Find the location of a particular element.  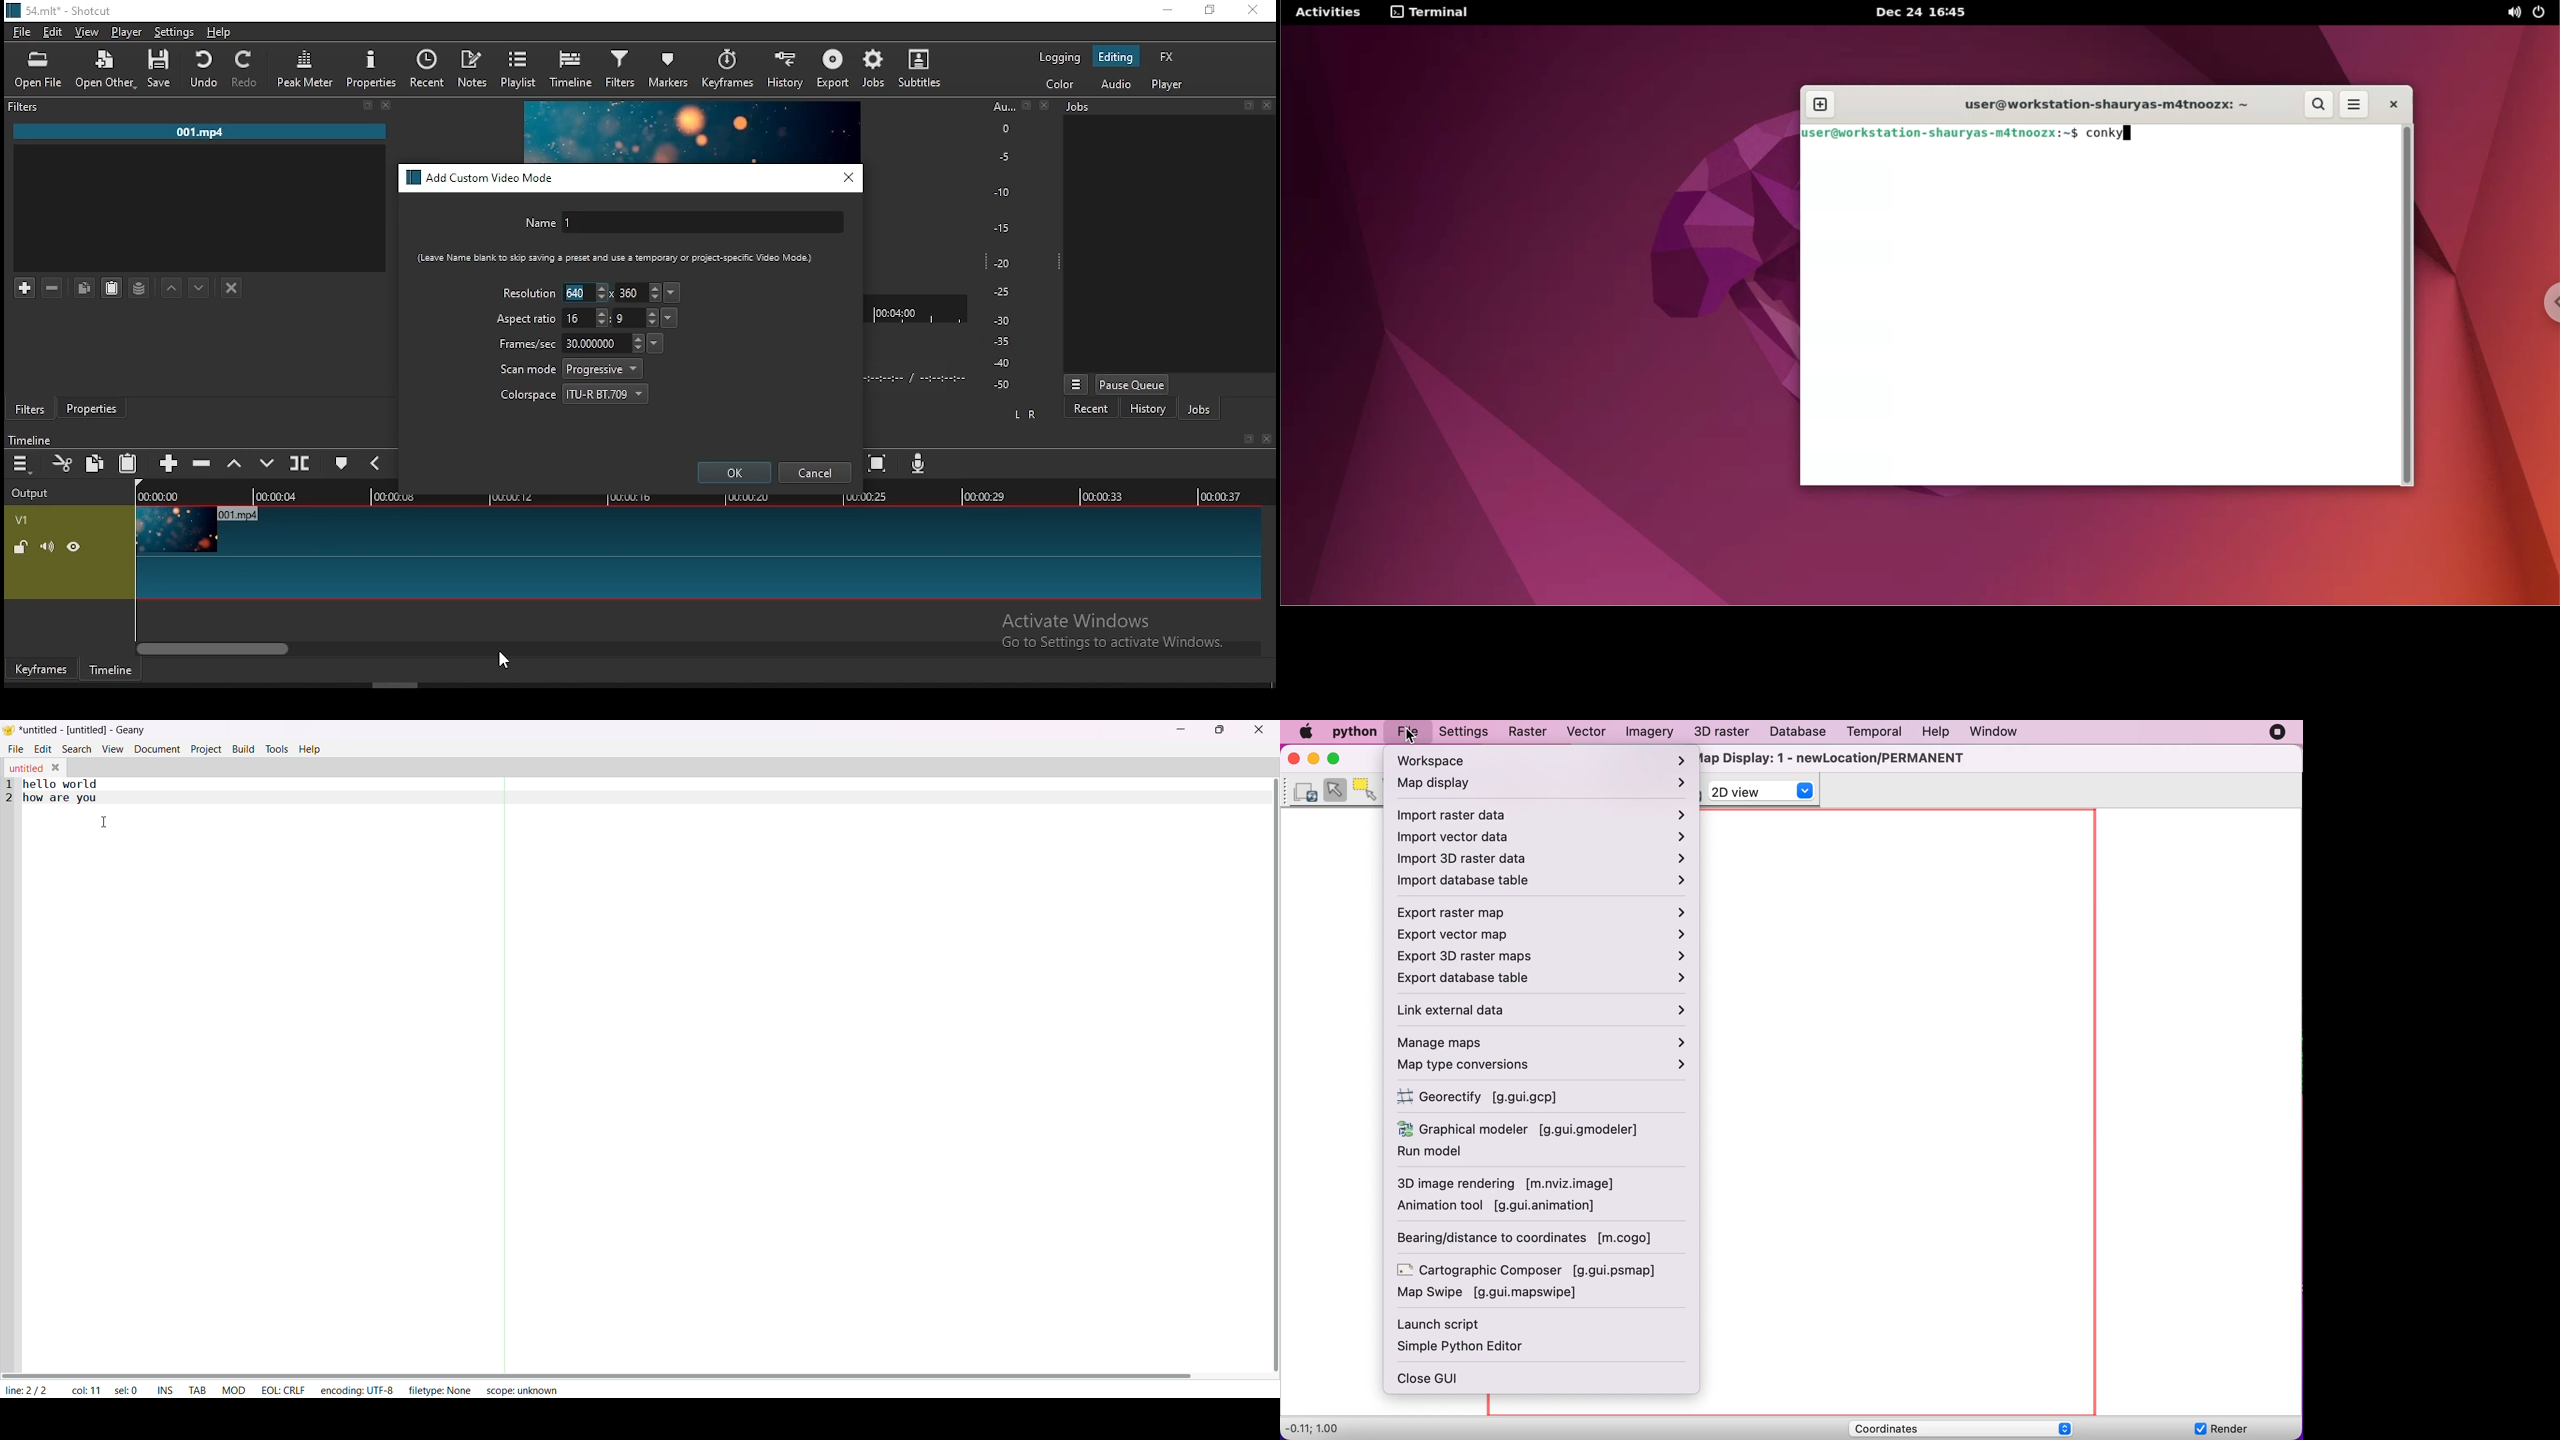

00:00:20 is located at coordinates (746, 495).